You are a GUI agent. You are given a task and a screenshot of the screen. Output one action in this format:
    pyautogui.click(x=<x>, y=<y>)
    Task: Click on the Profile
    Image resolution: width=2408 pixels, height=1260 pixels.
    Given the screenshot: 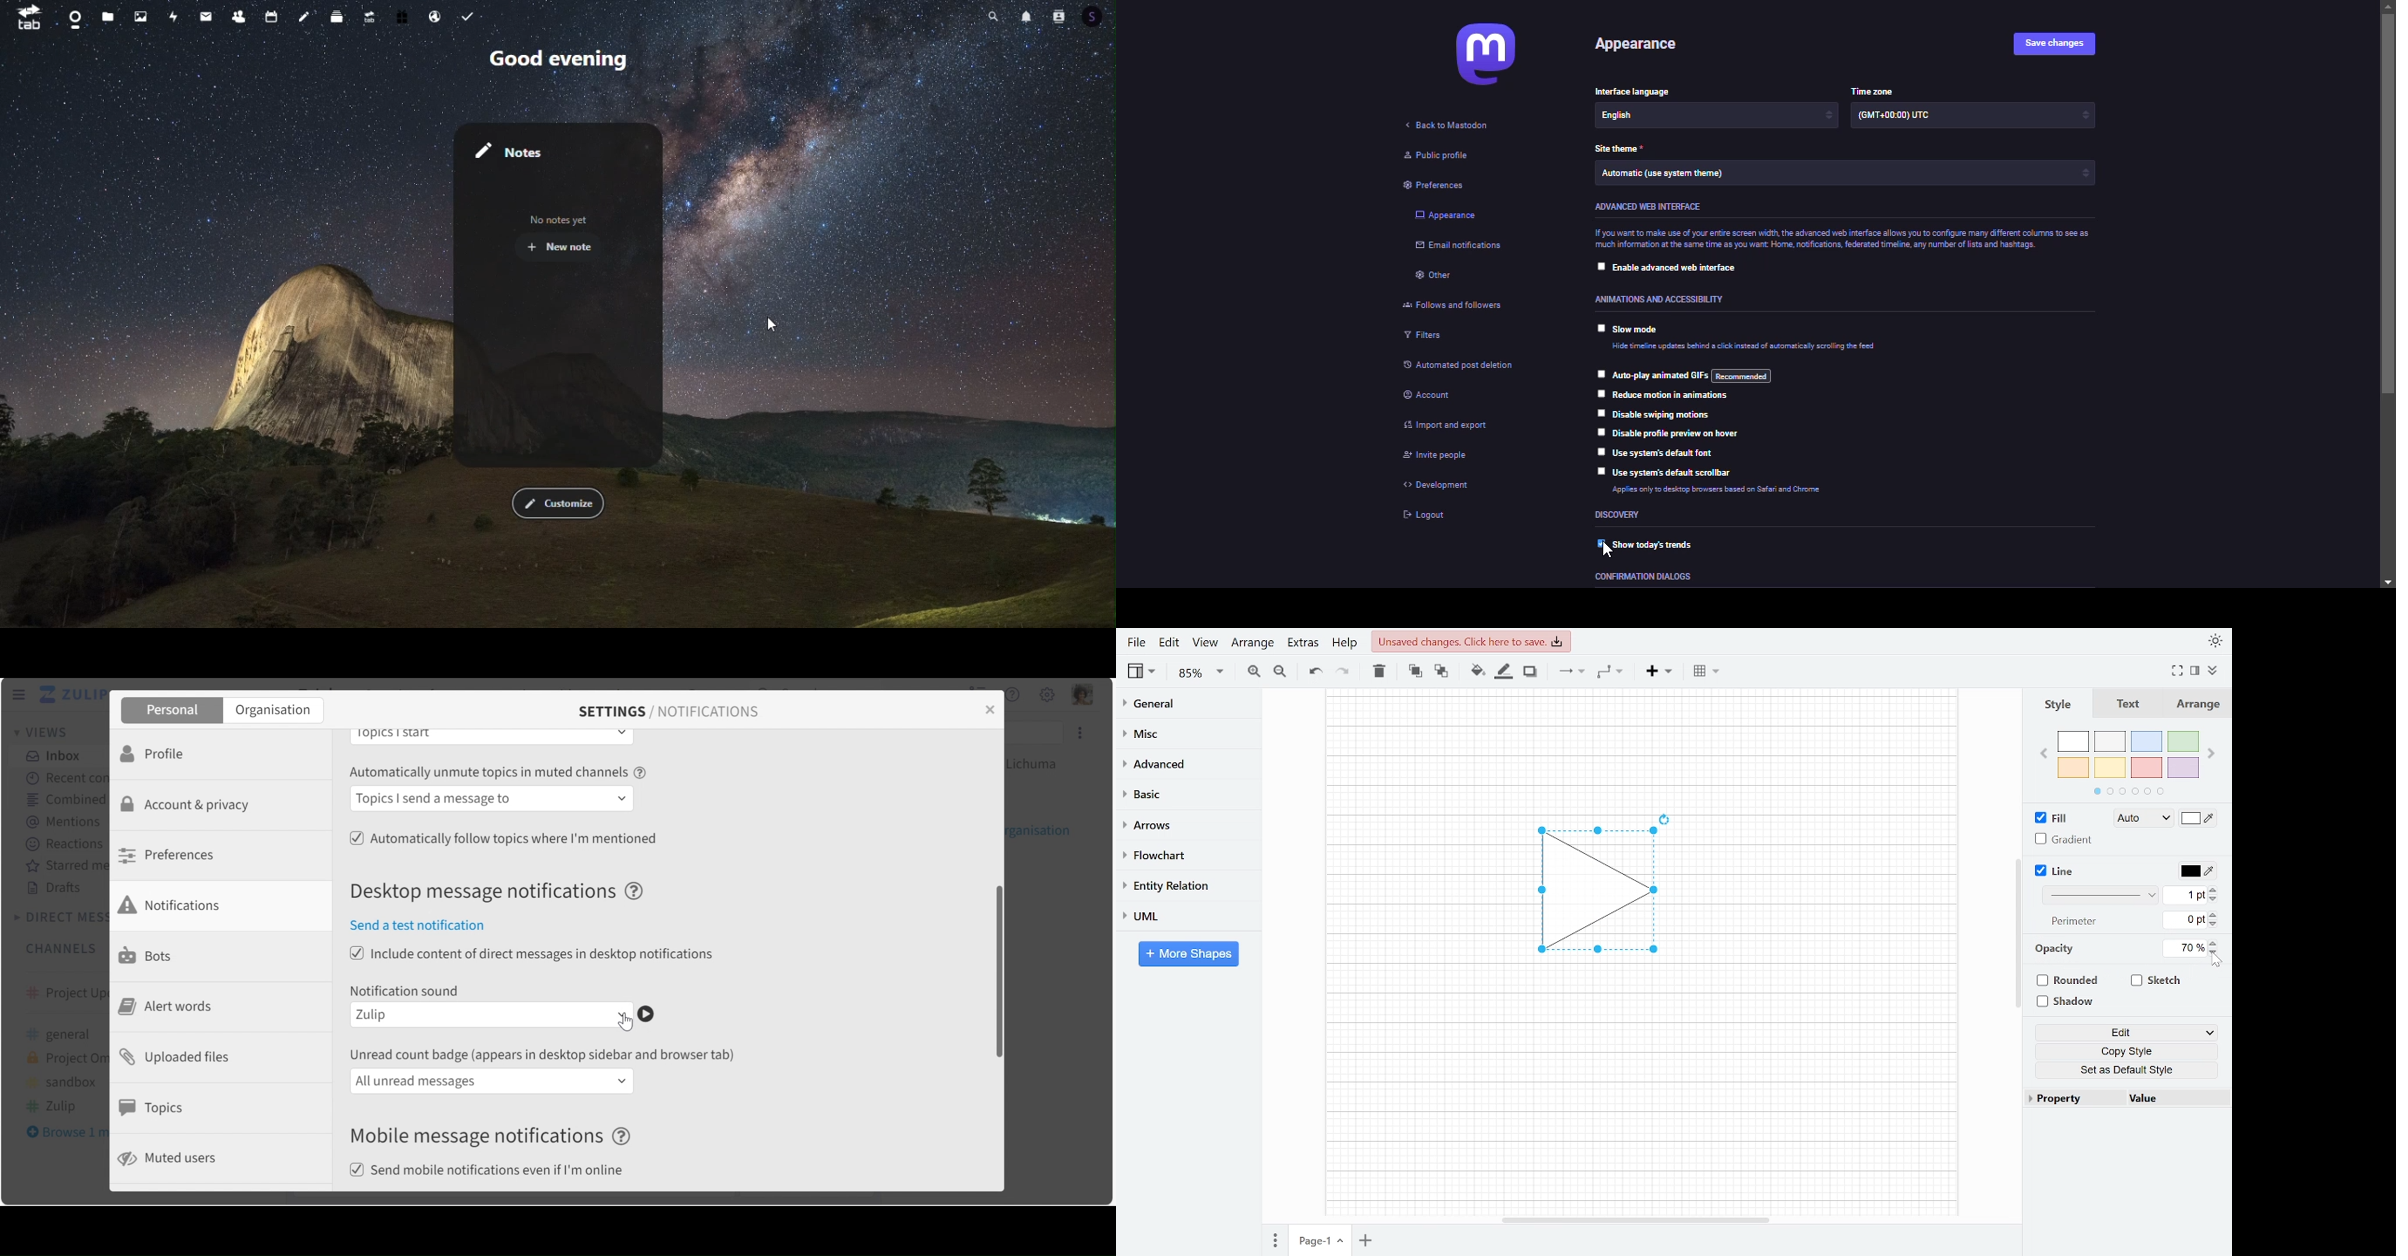 What is the action you would take?
    pyautogui.click(x=156, y=752)
    